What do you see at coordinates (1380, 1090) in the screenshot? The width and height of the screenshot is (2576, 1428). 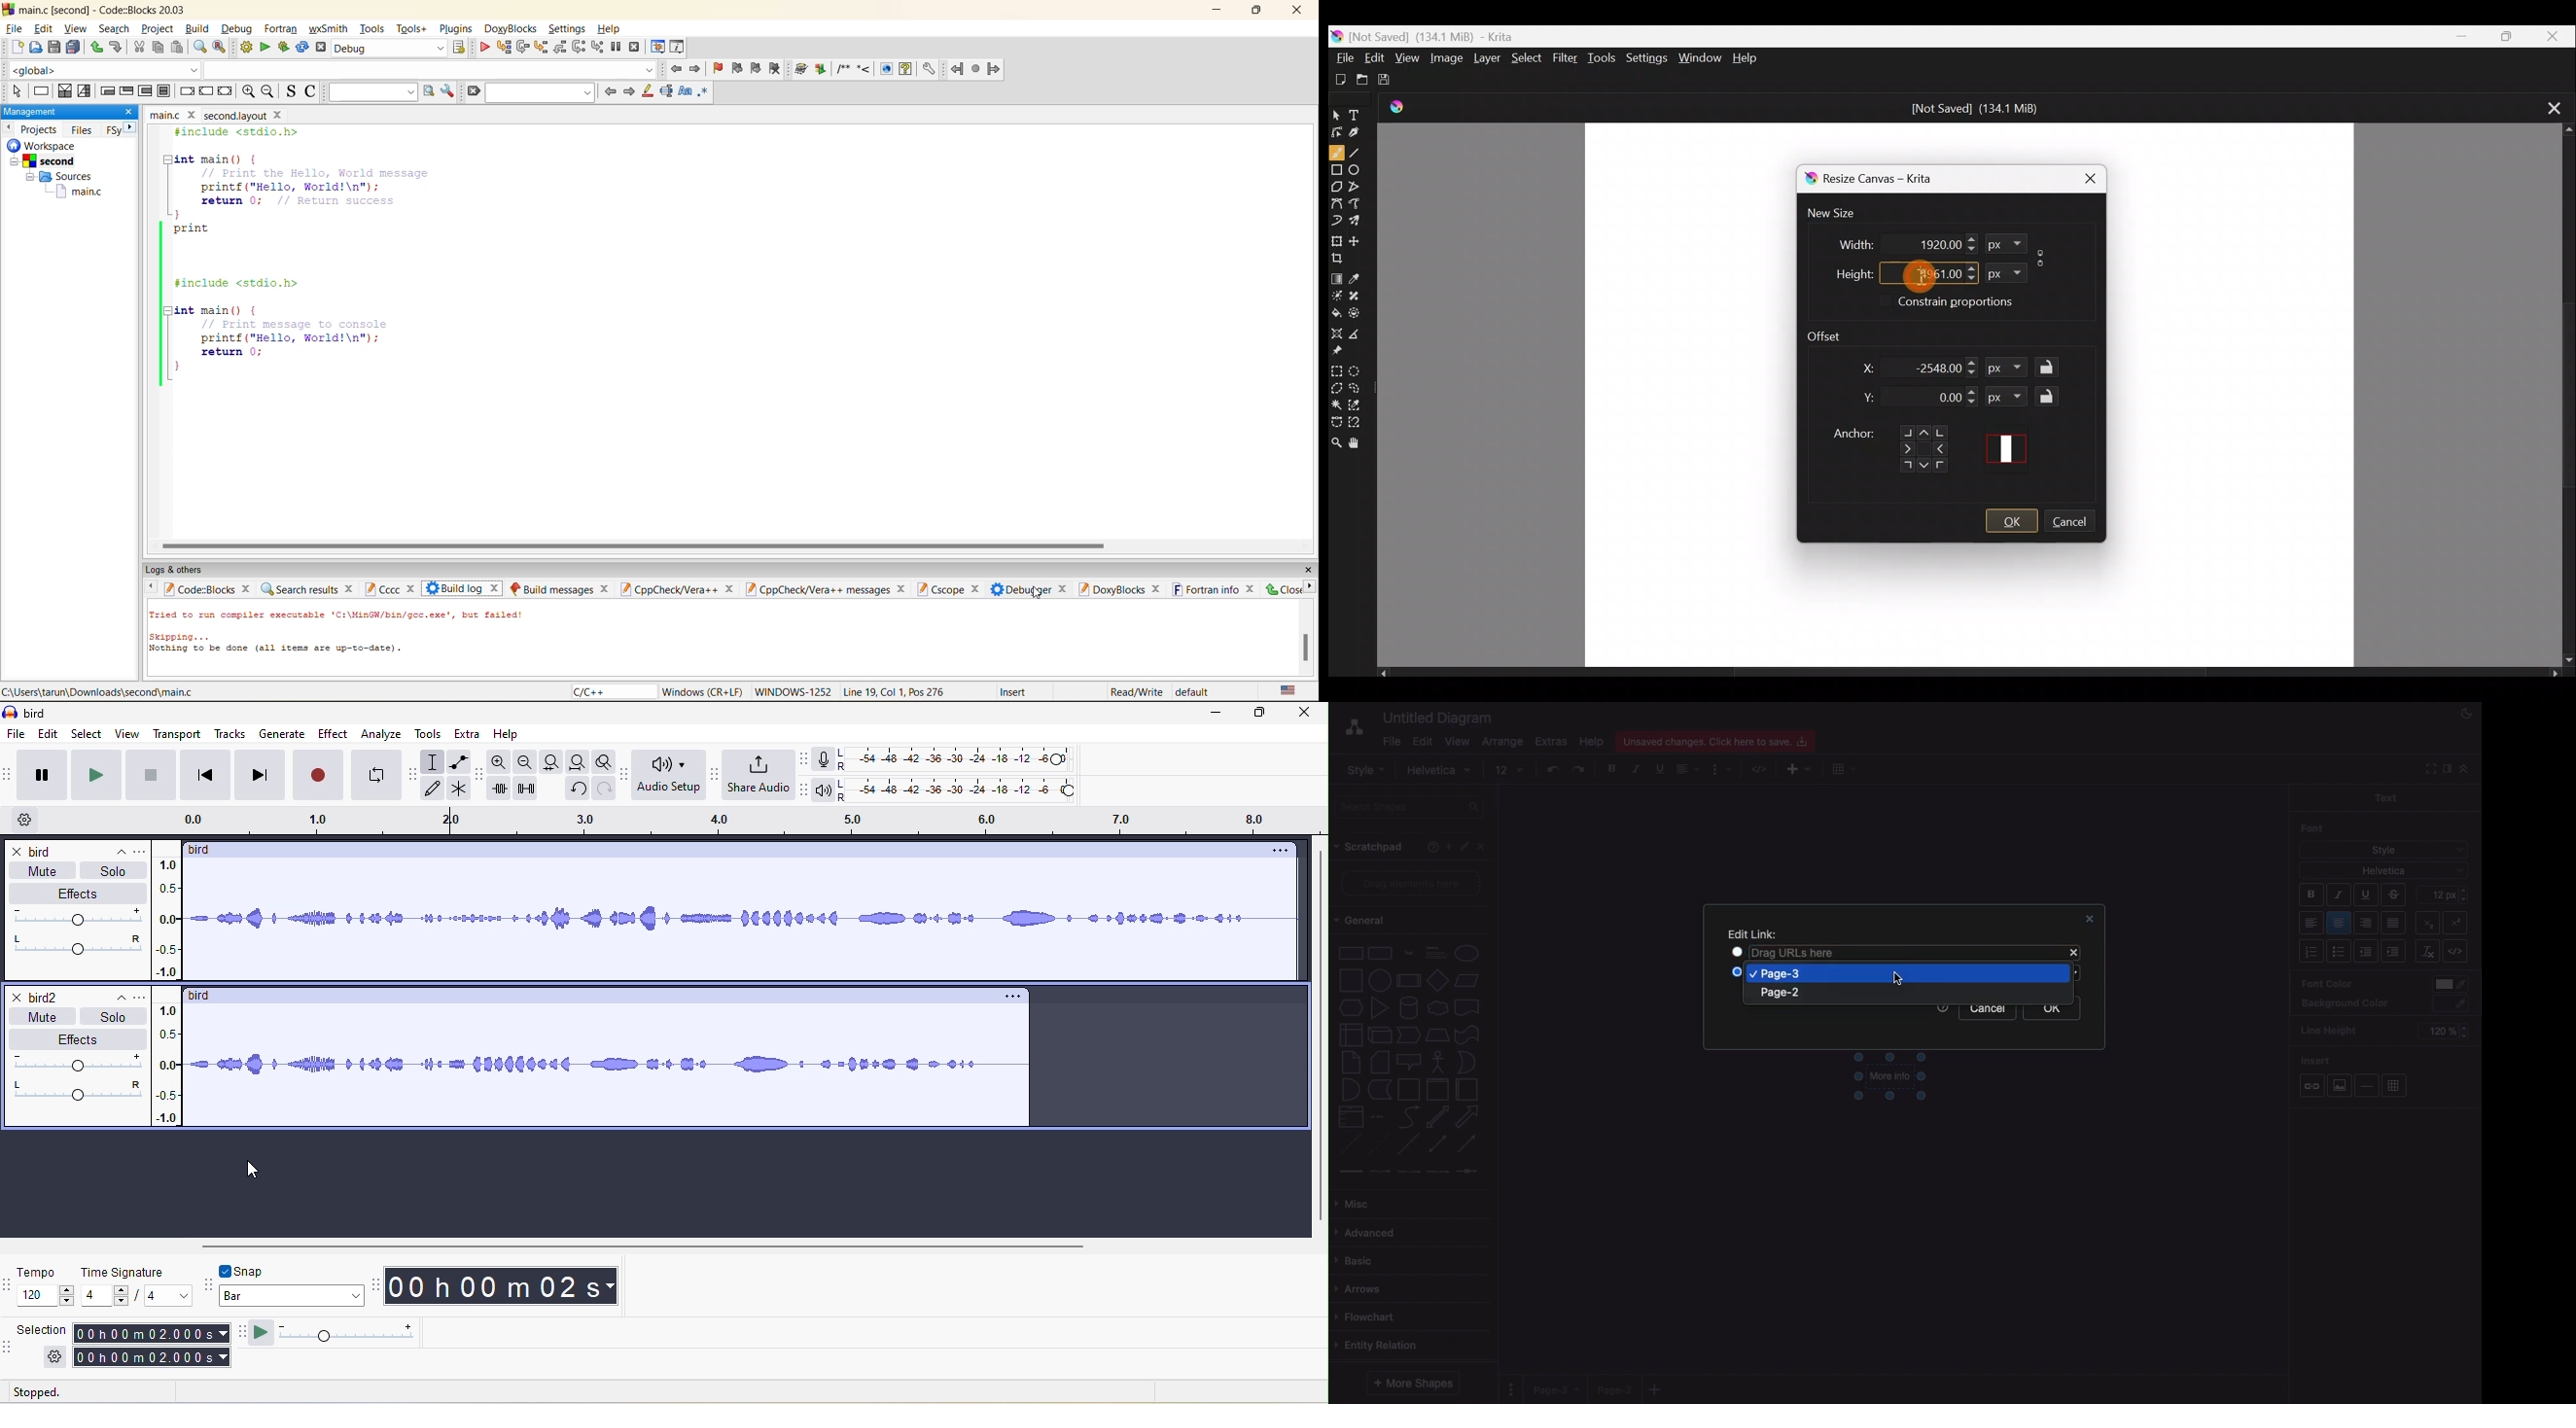 I see `data storage` at bounding box center [1380, 1090].